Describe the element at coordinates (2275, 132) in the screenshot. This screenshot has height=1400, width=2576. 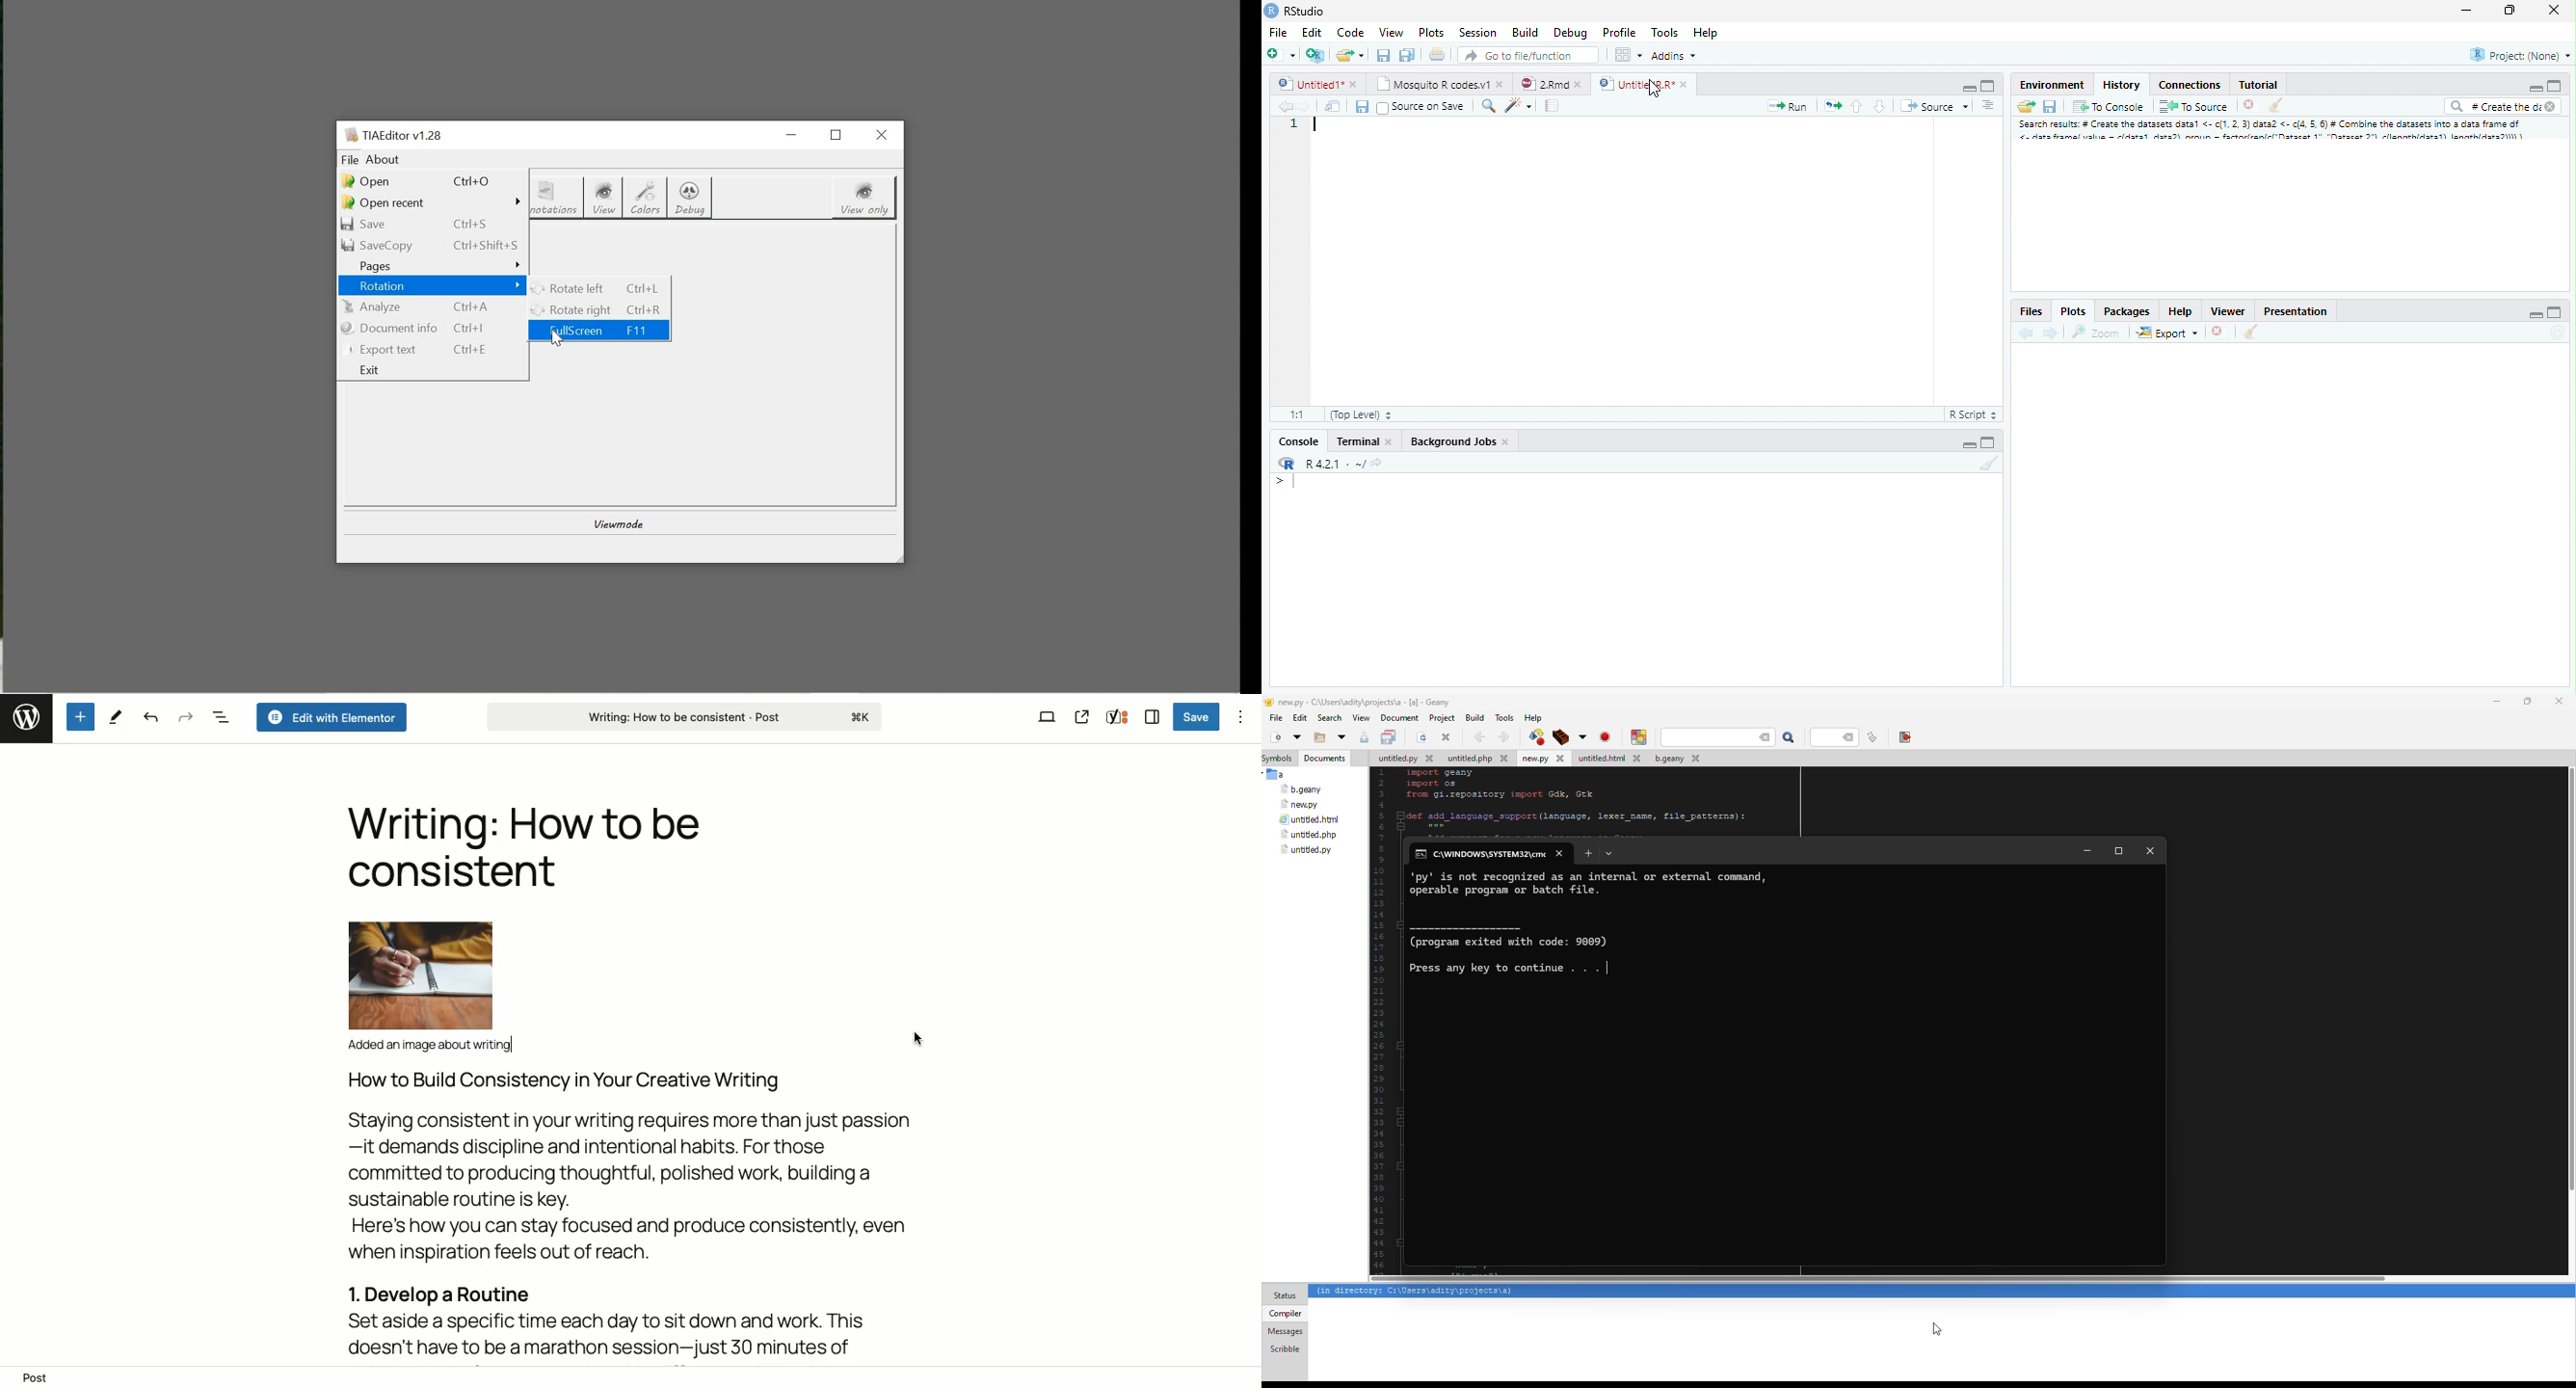
I see `Search result # create dataset data..` at that location.